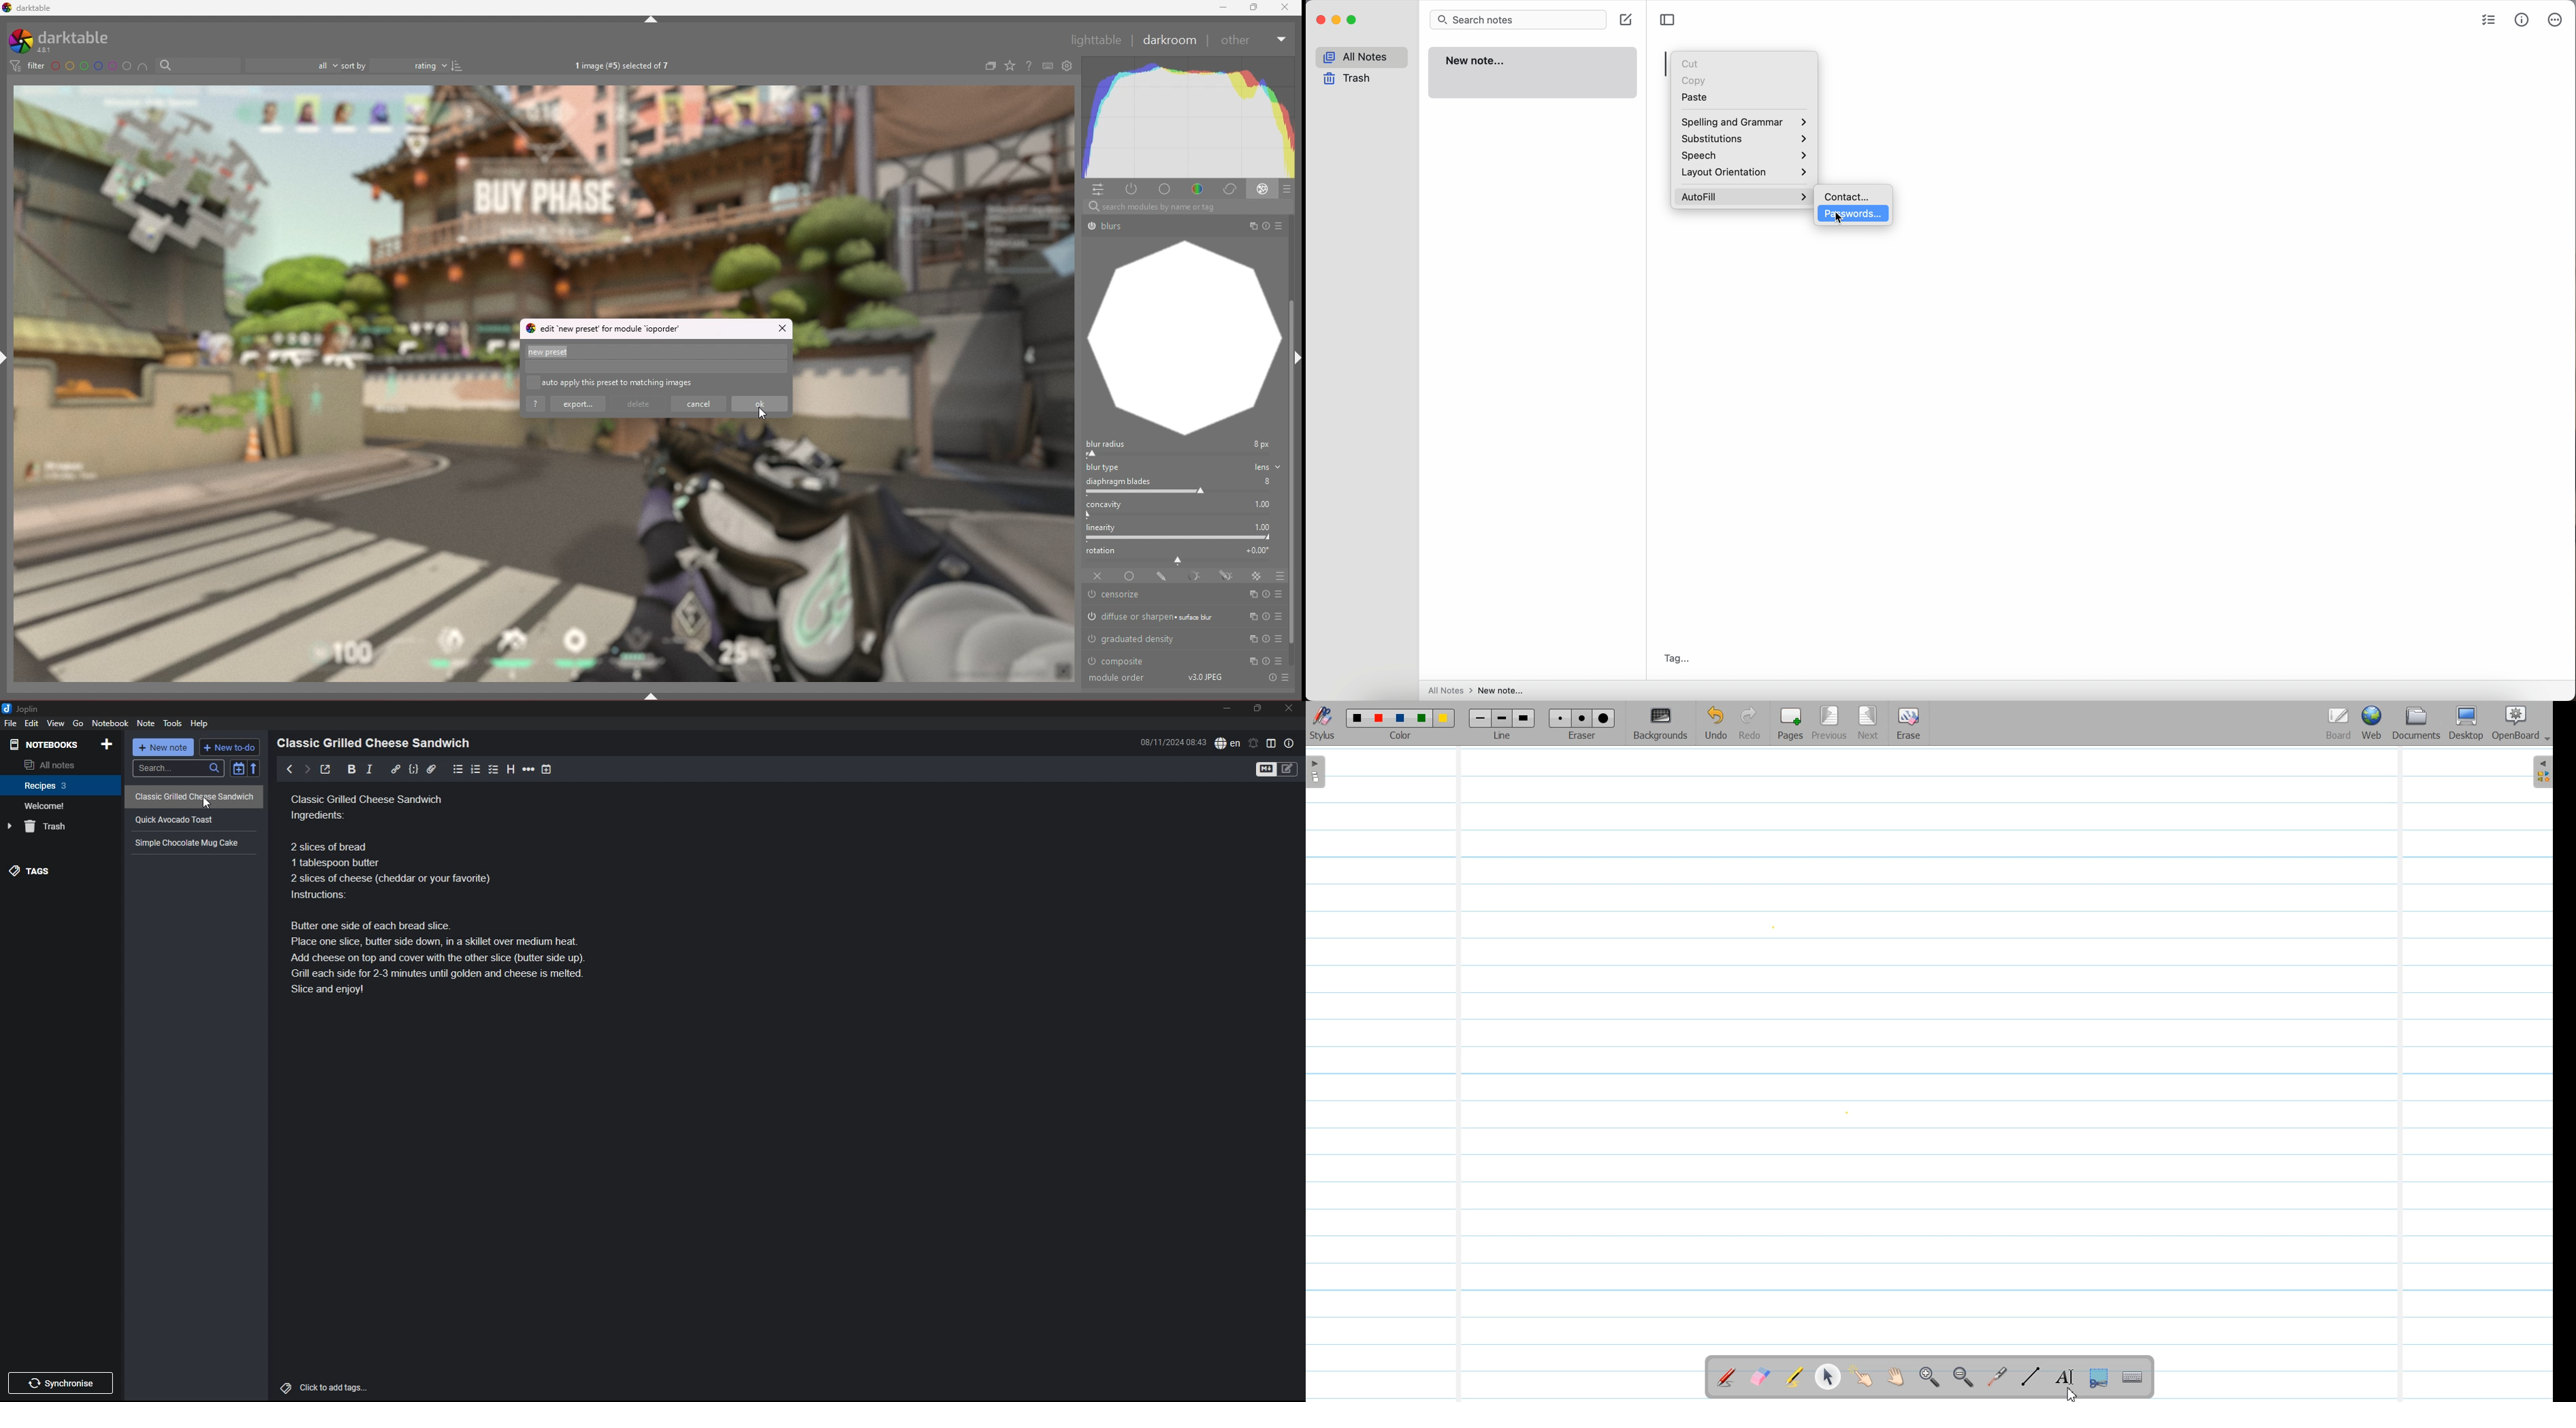  I want to click on reset, so click(1265, 616).